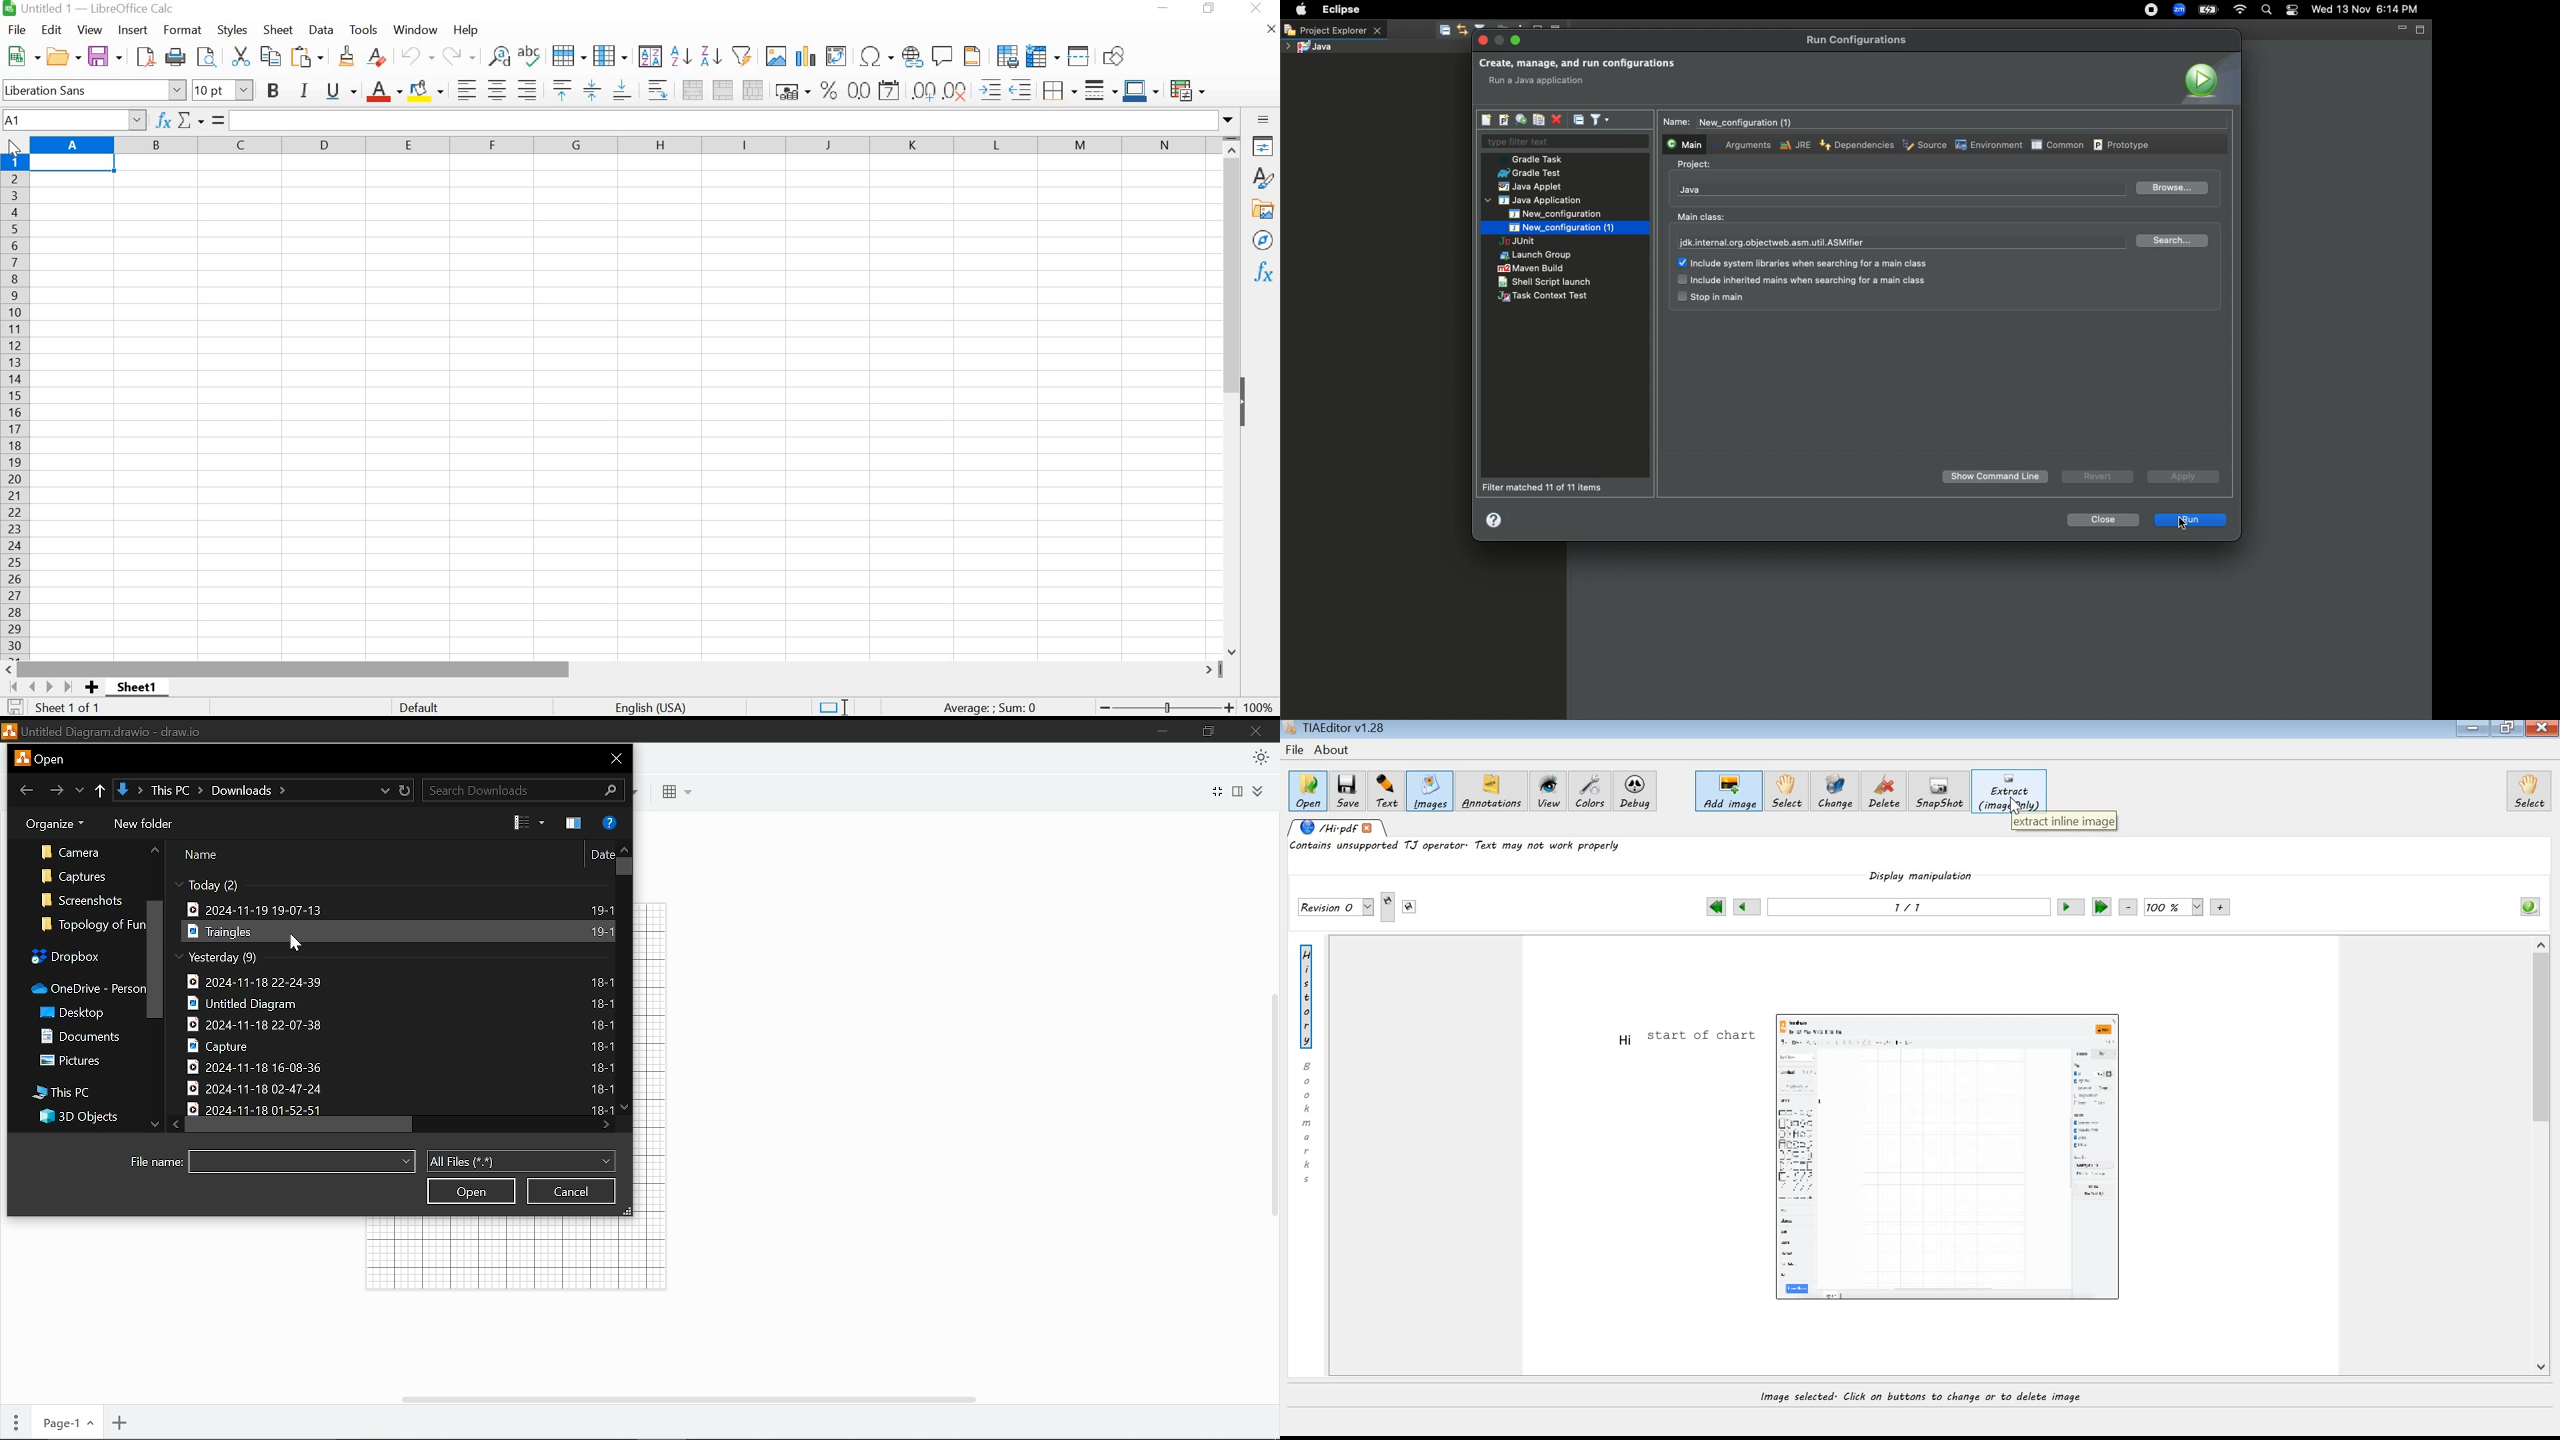 This screenshot has height=1456, width=2576. I want to click on ROWS, so click(13, 405).